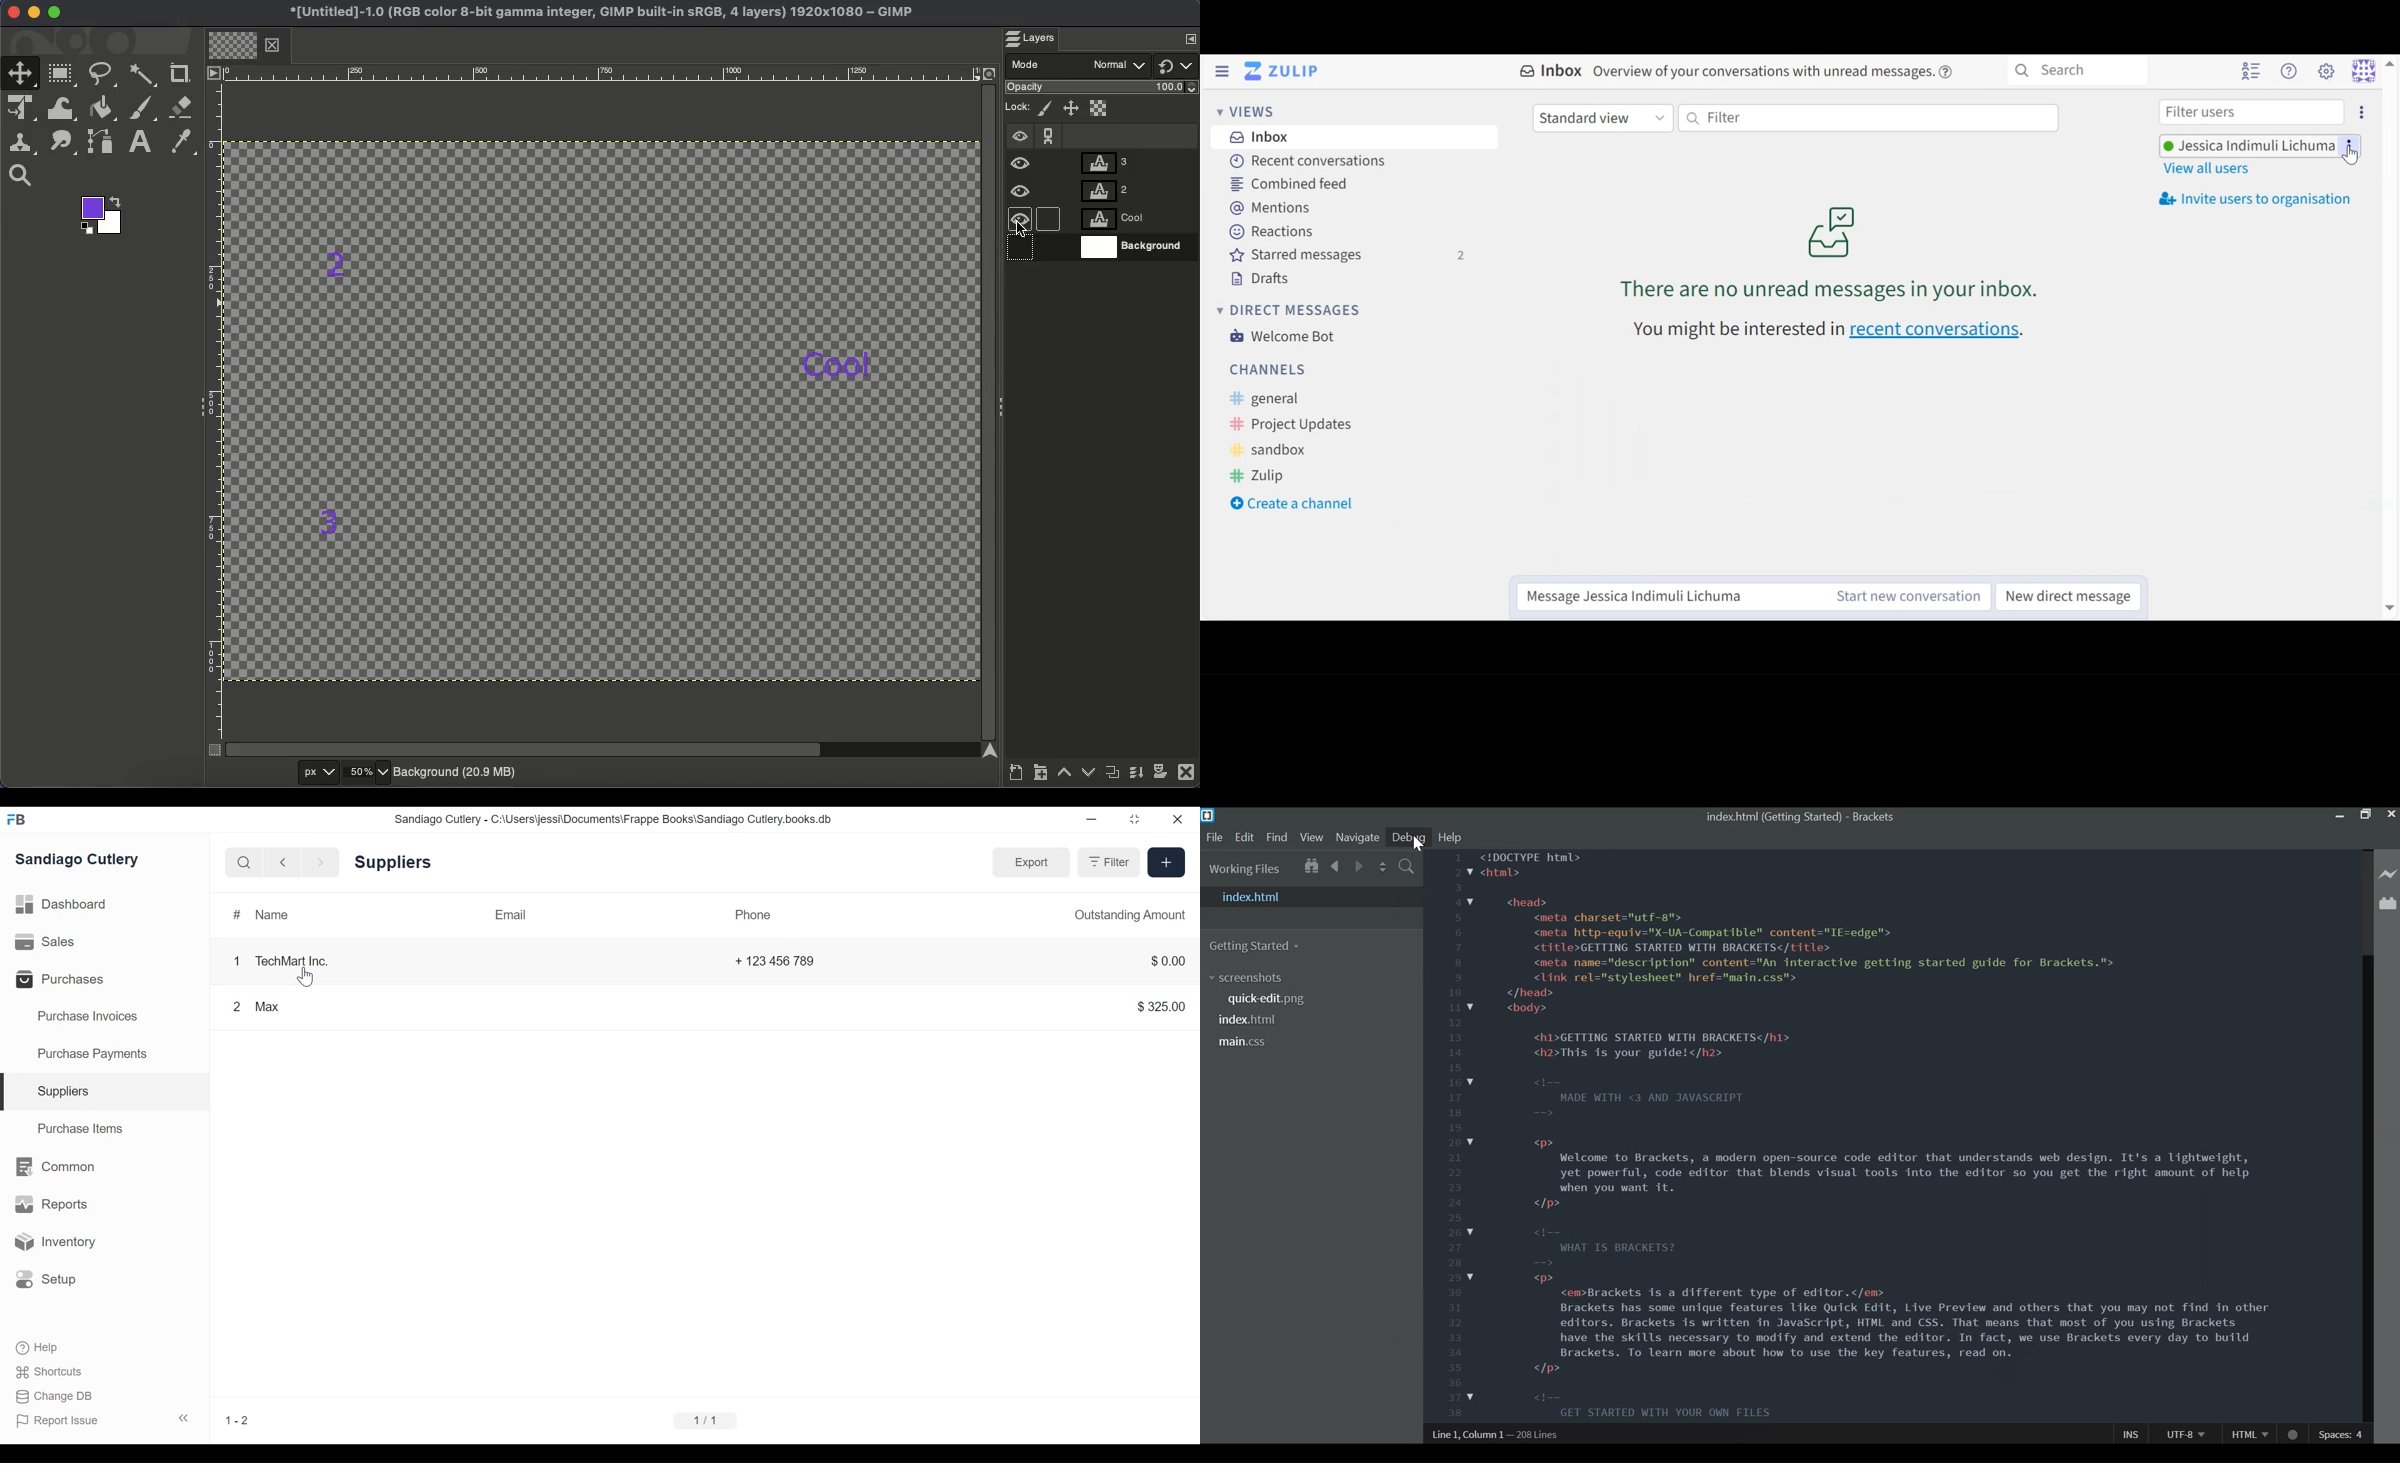 The image size is (2408, 1484). I want to click on quick-edit.png, so click(1266, 999).